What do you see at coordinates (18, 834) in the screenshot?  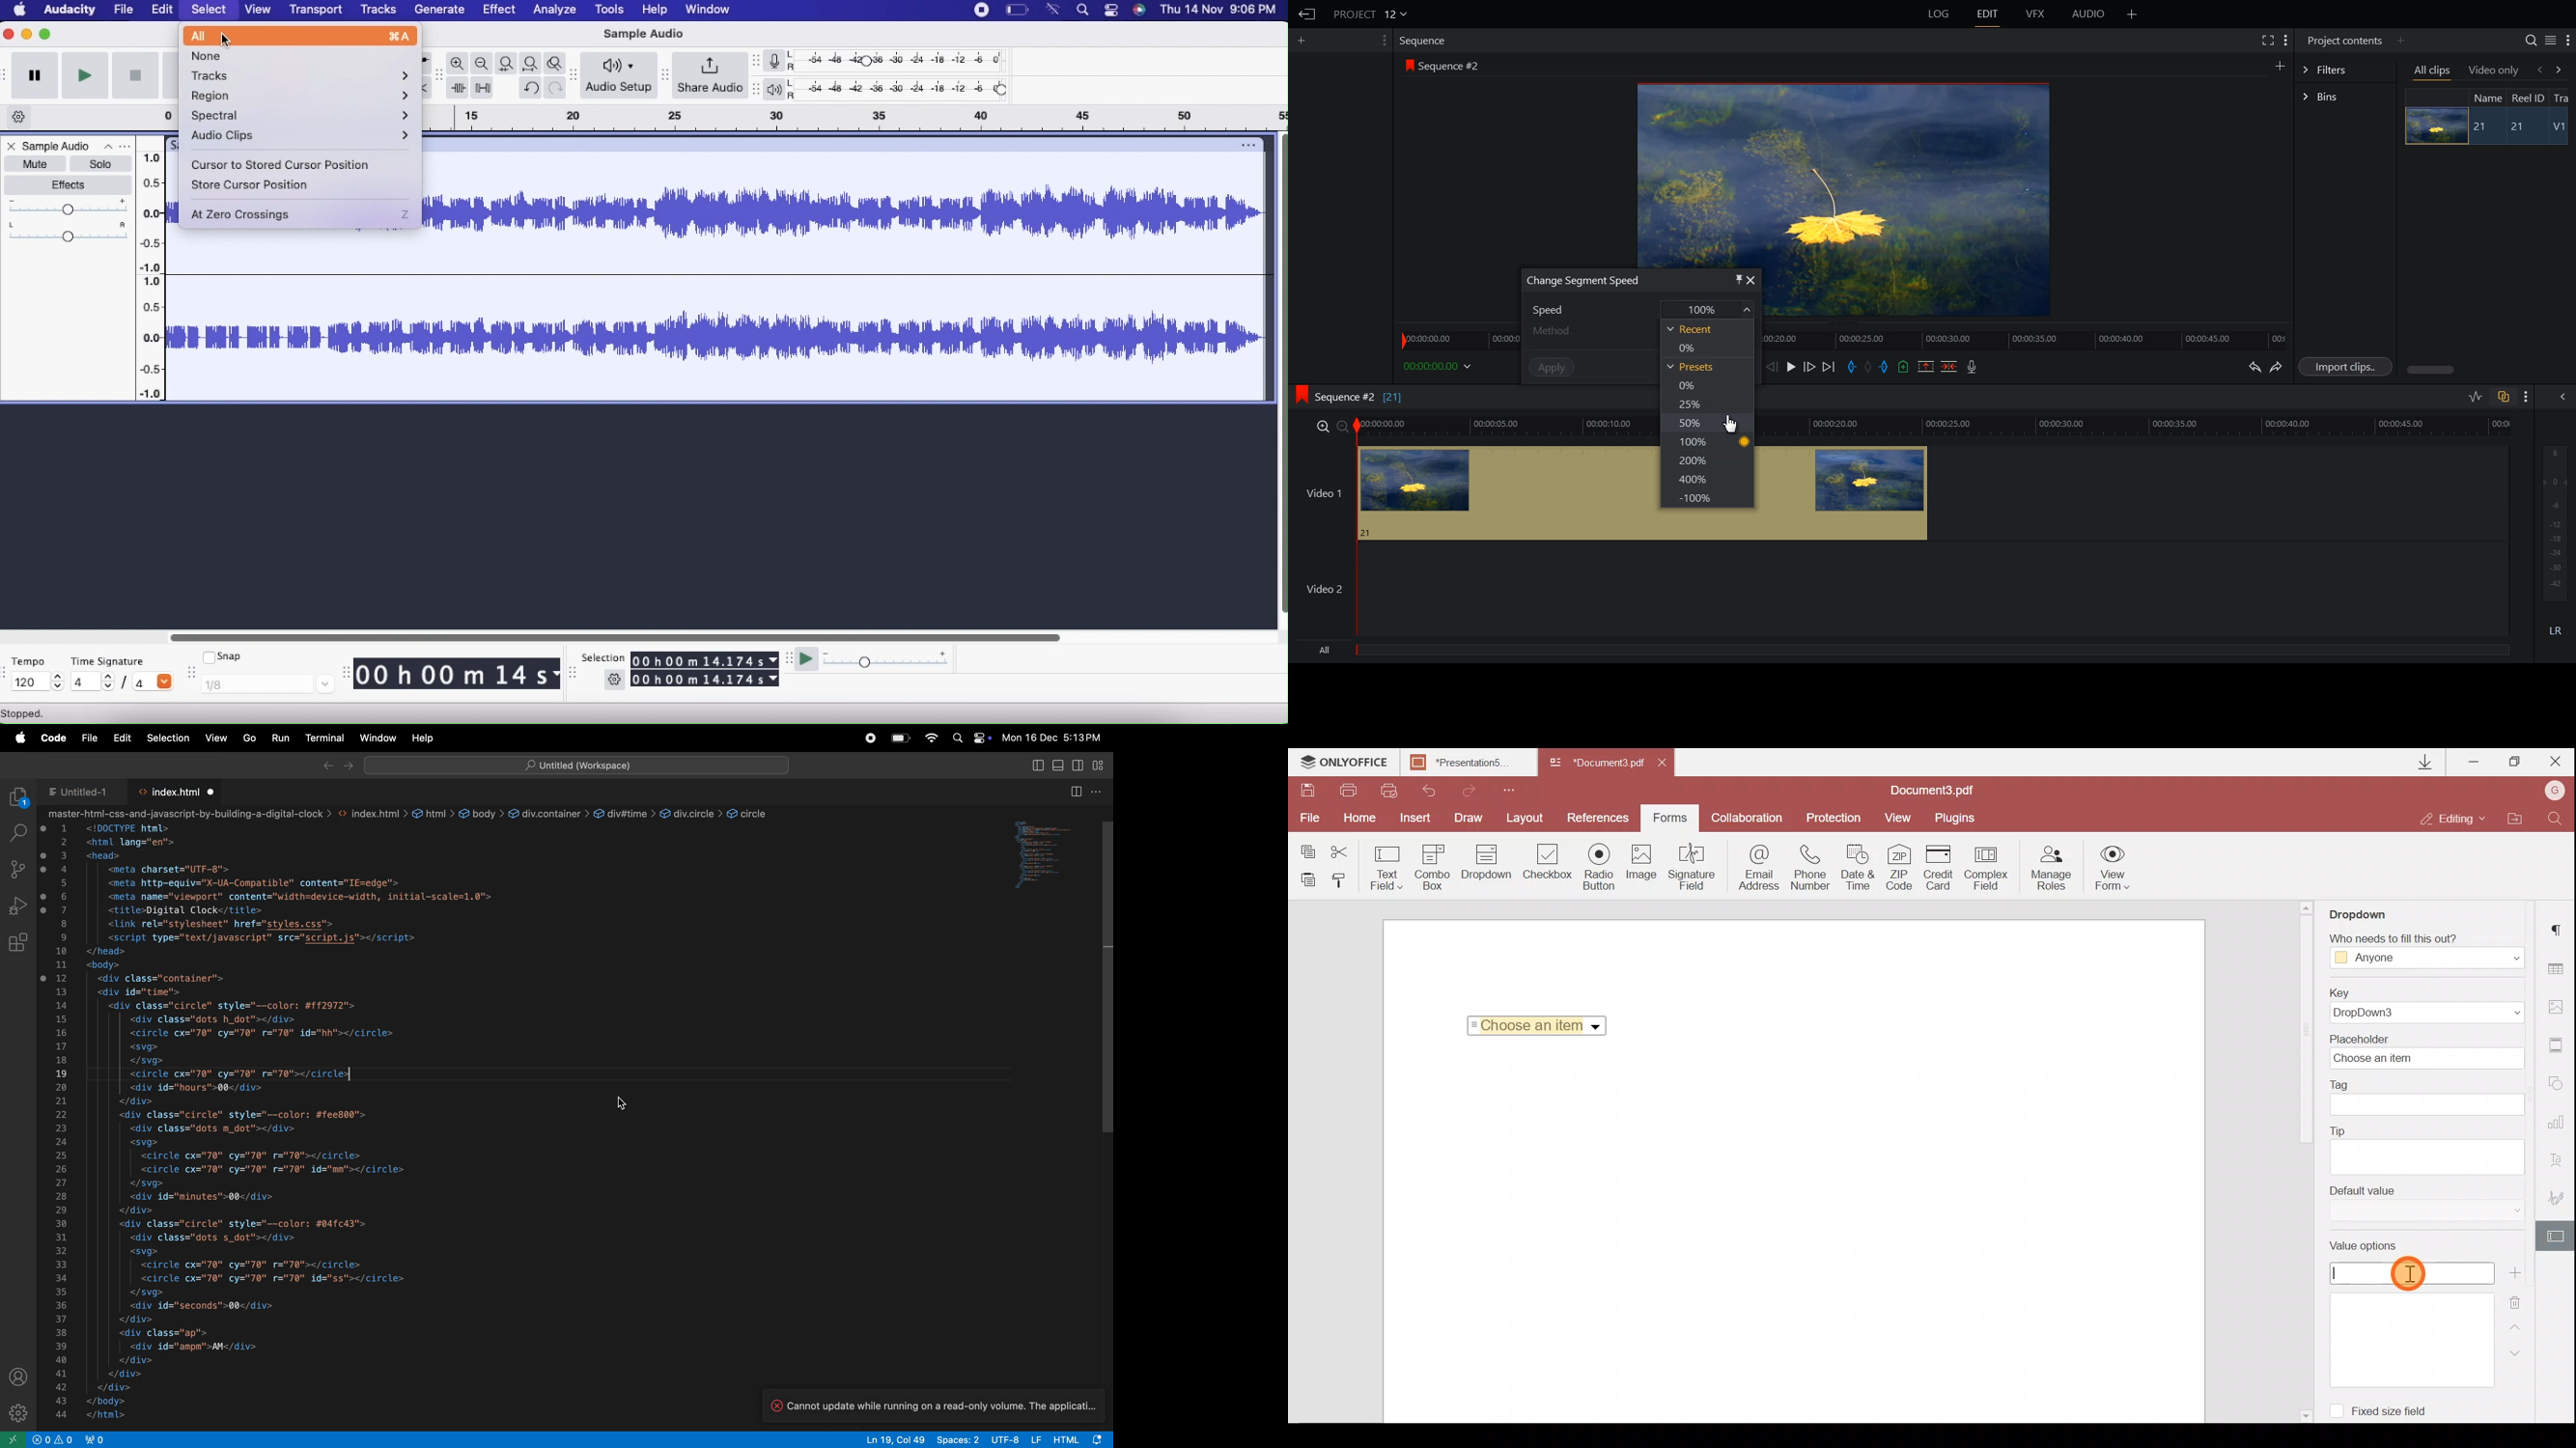 I see `search` at bounding box center [18, 834].